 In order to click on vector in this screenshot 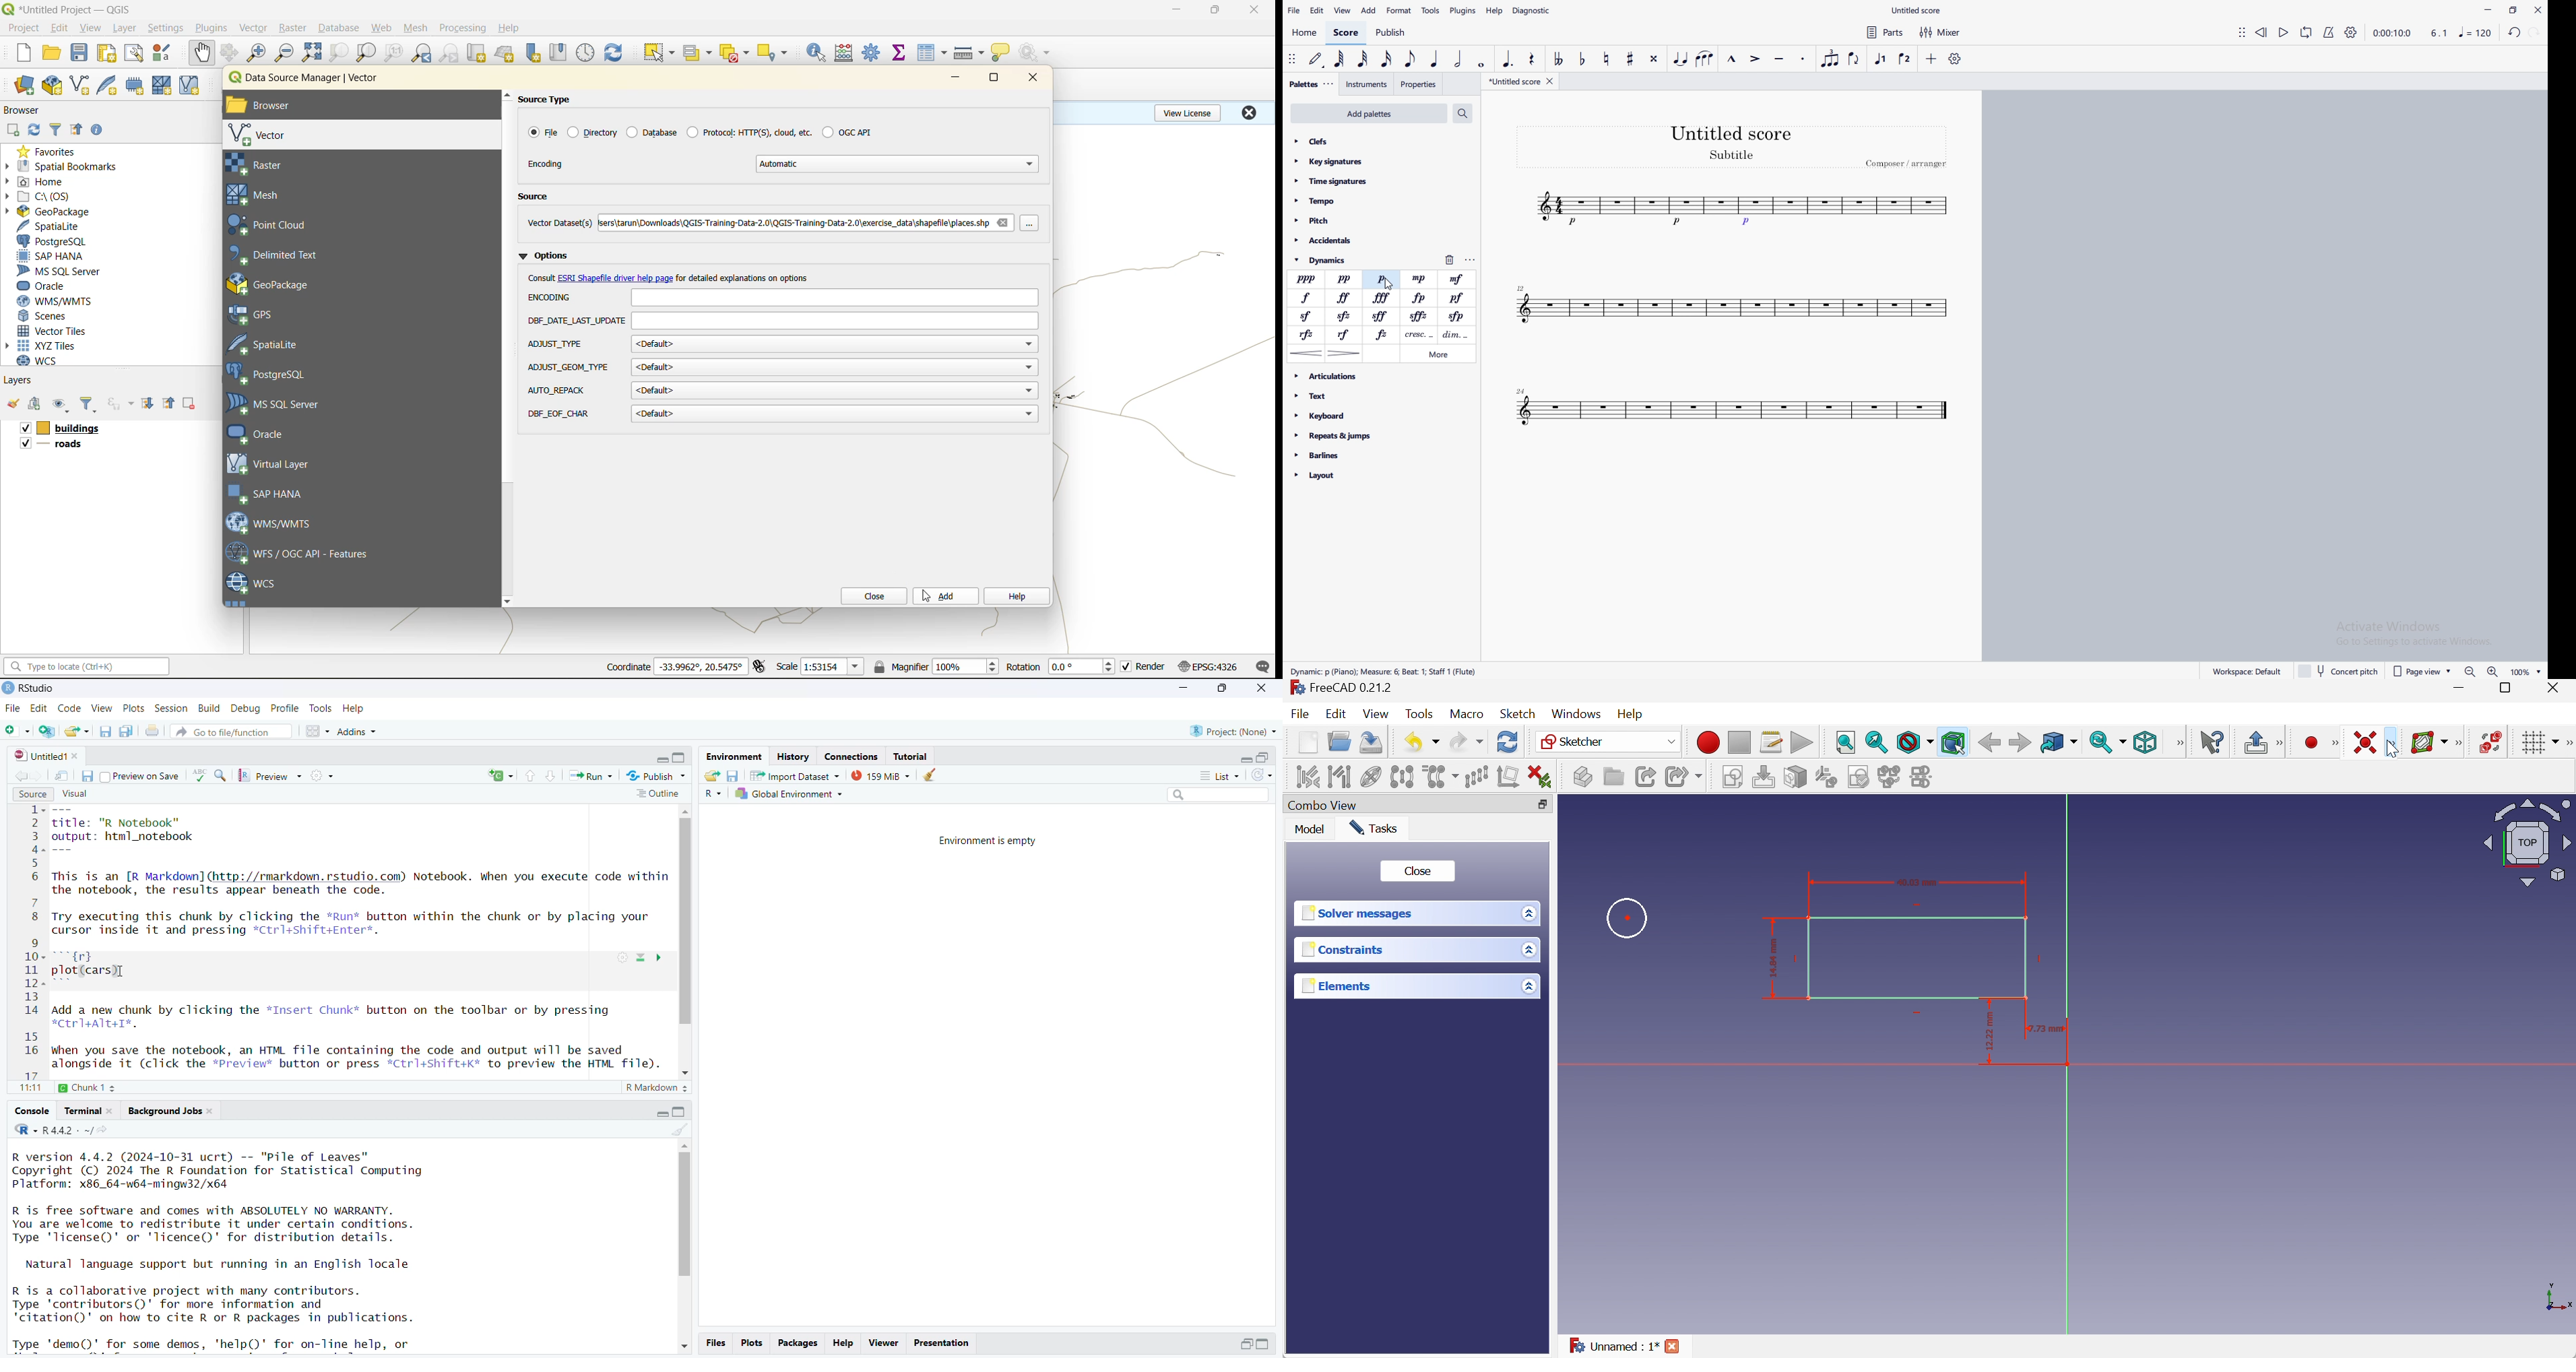, I will do `click(266, 135)`.